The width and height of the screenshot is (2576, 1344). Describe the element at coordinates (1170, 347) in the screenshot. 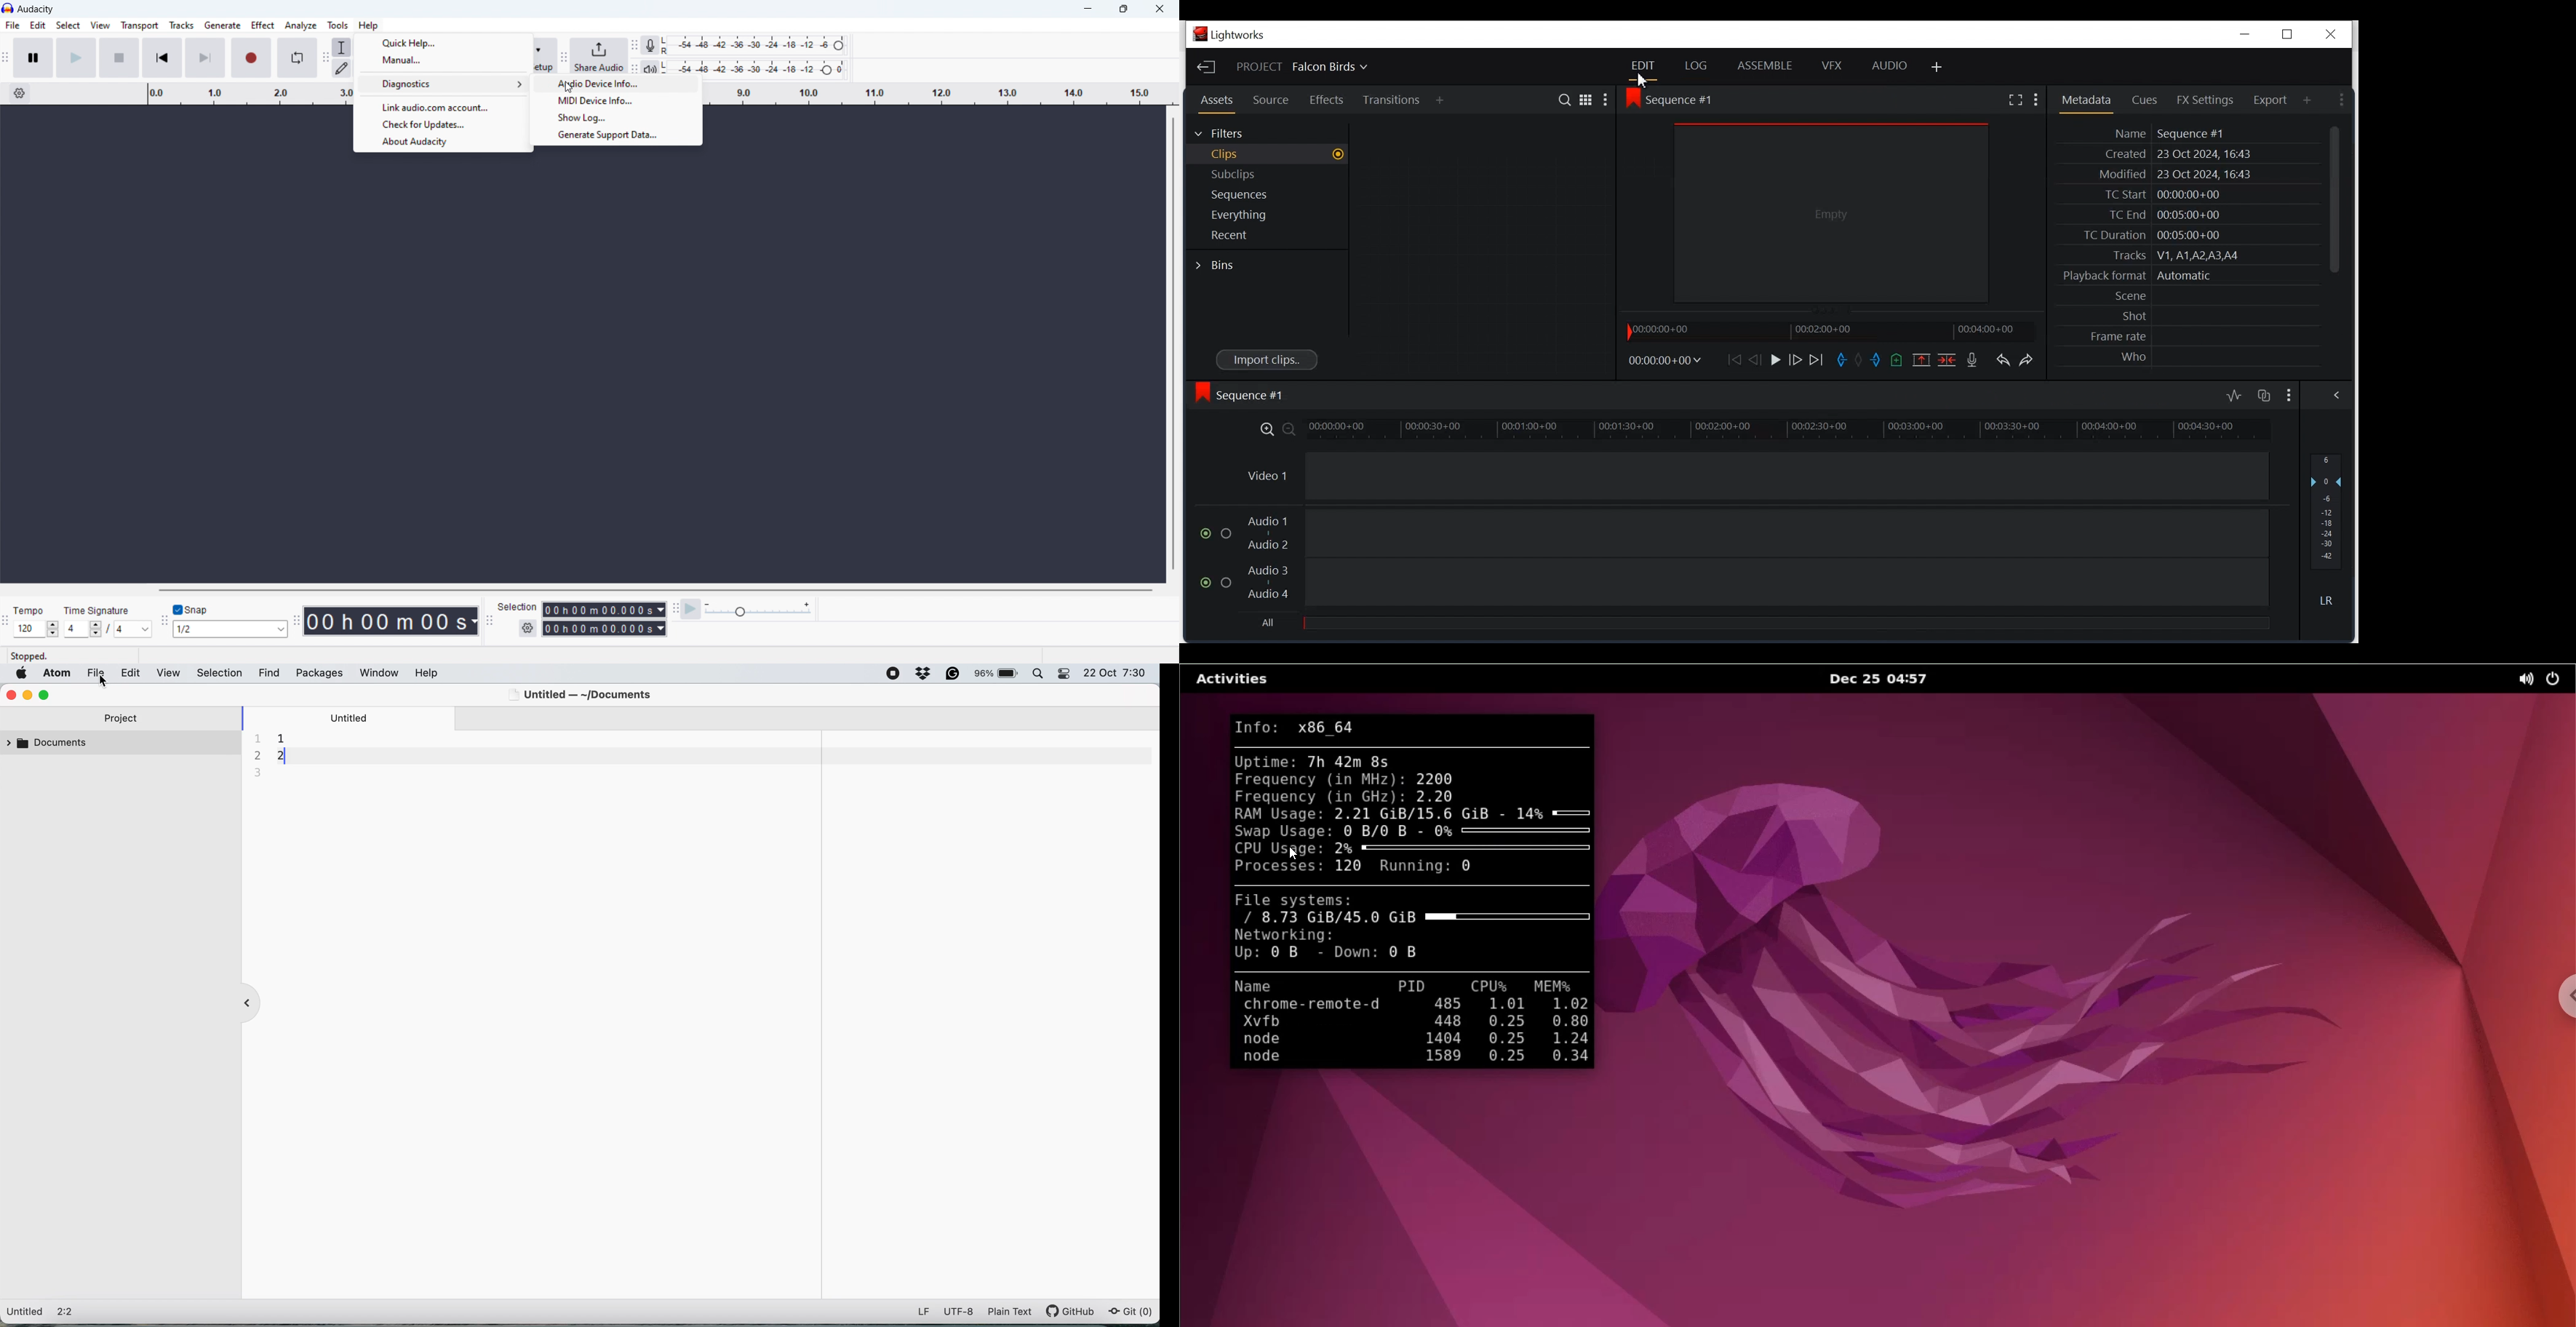

I see `Vertical scroll bar` at that location.